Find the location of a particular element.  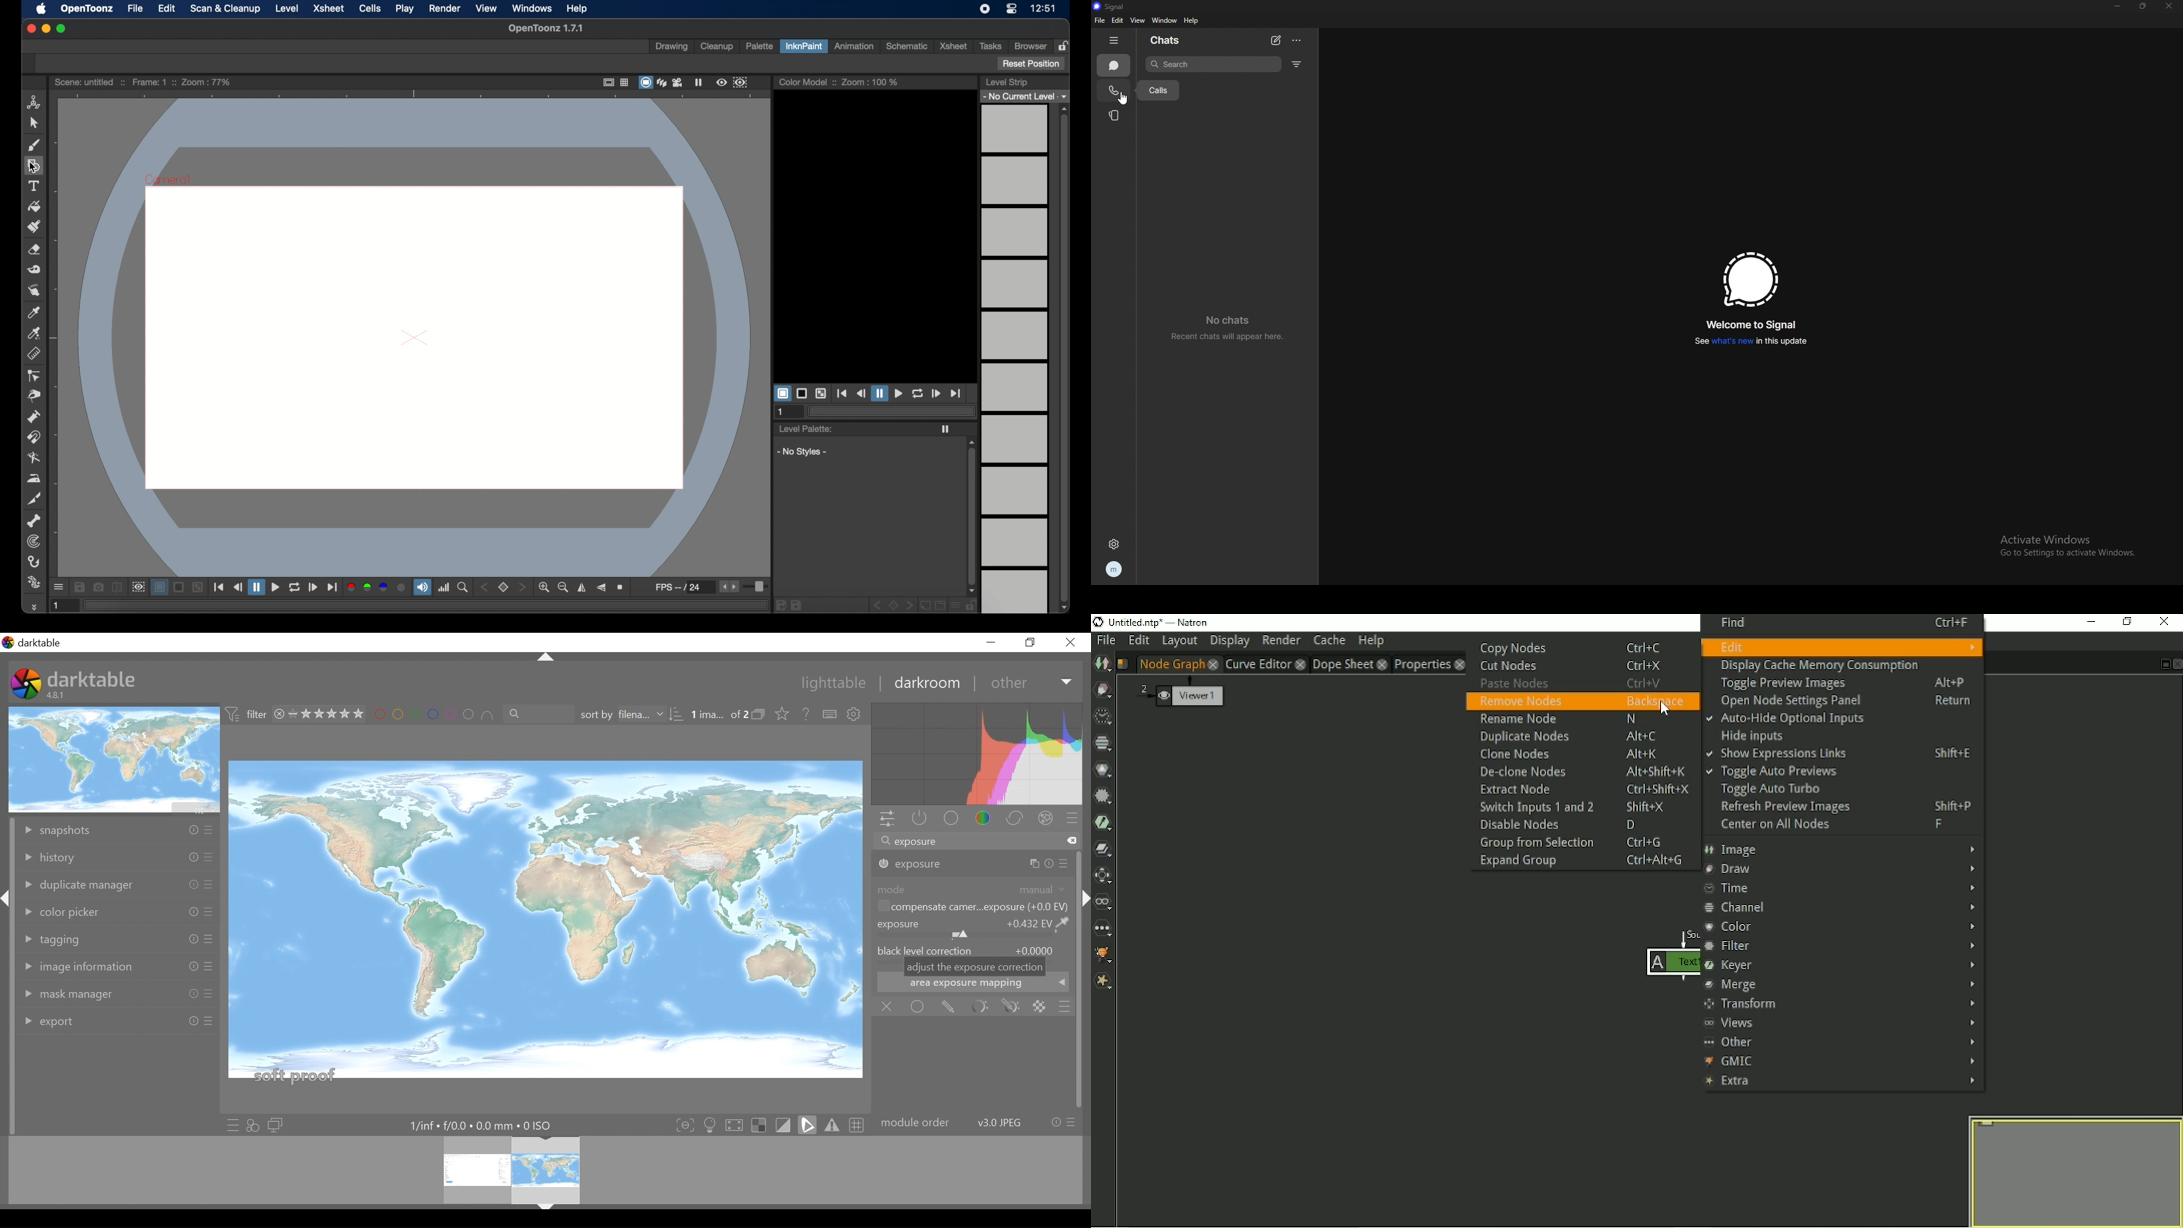

set color labels is located at coordinates (434, 715).